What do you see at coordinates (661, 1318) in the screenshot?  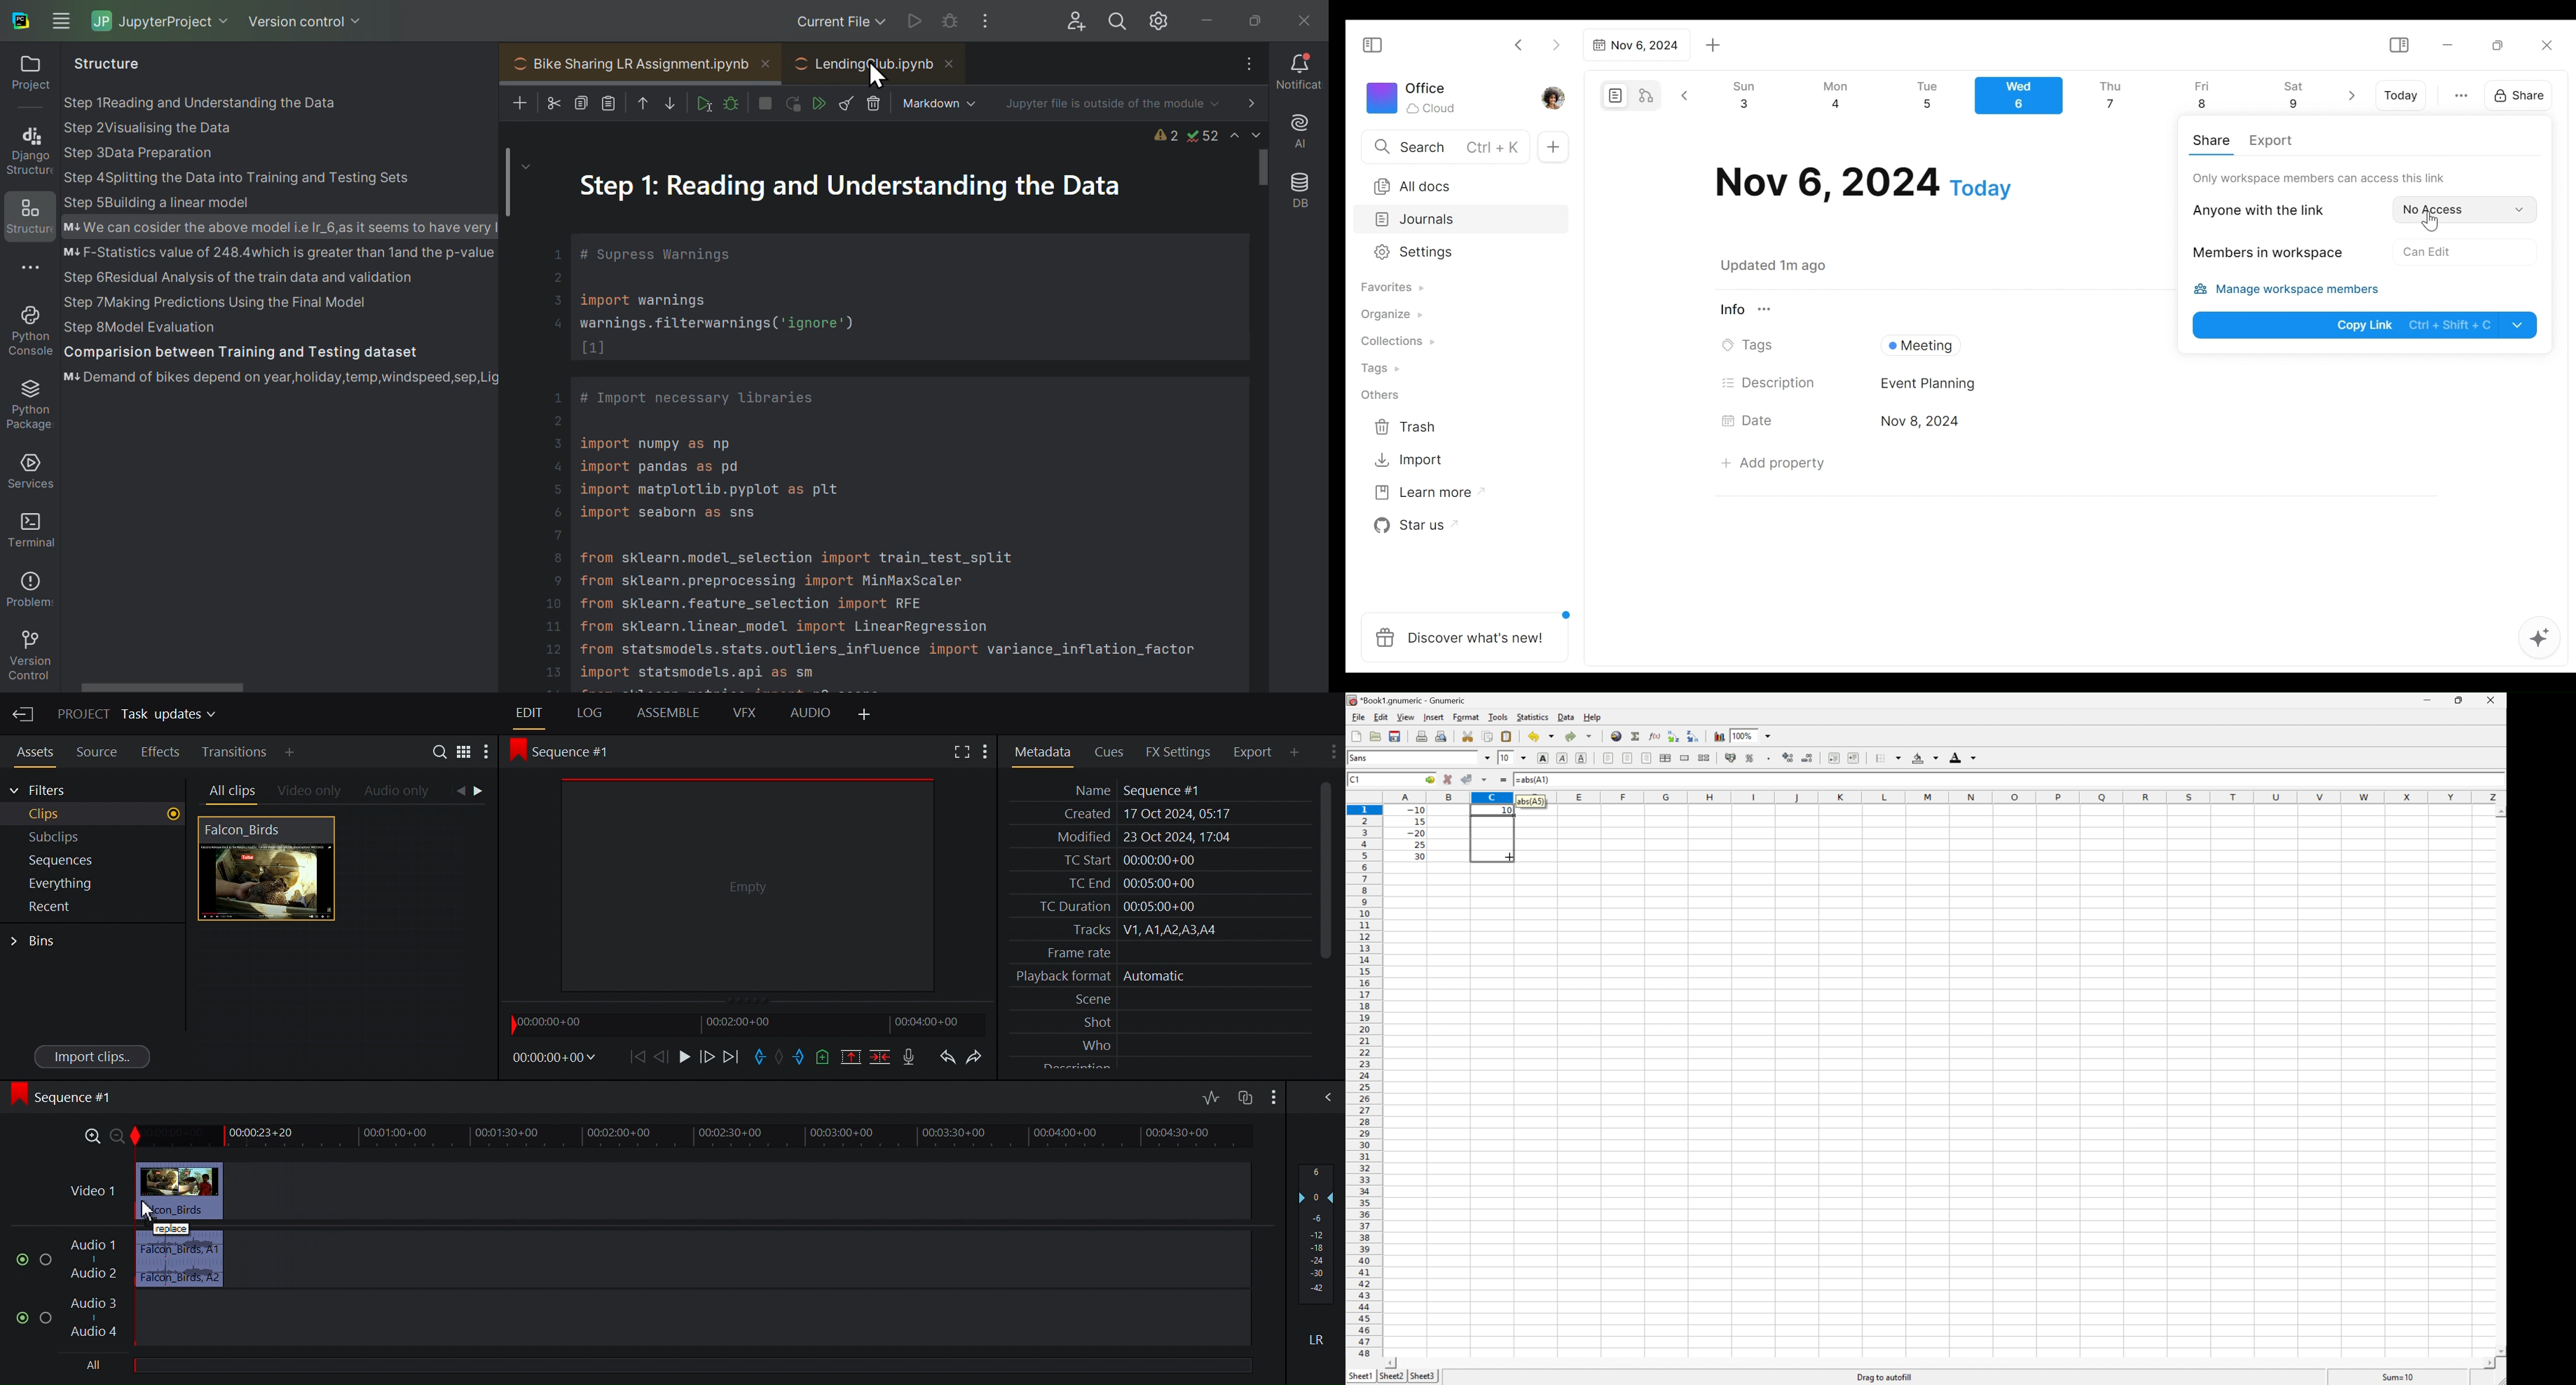 I see `Audio track 3, Audio track 4` at bounding box center [661, 1318].